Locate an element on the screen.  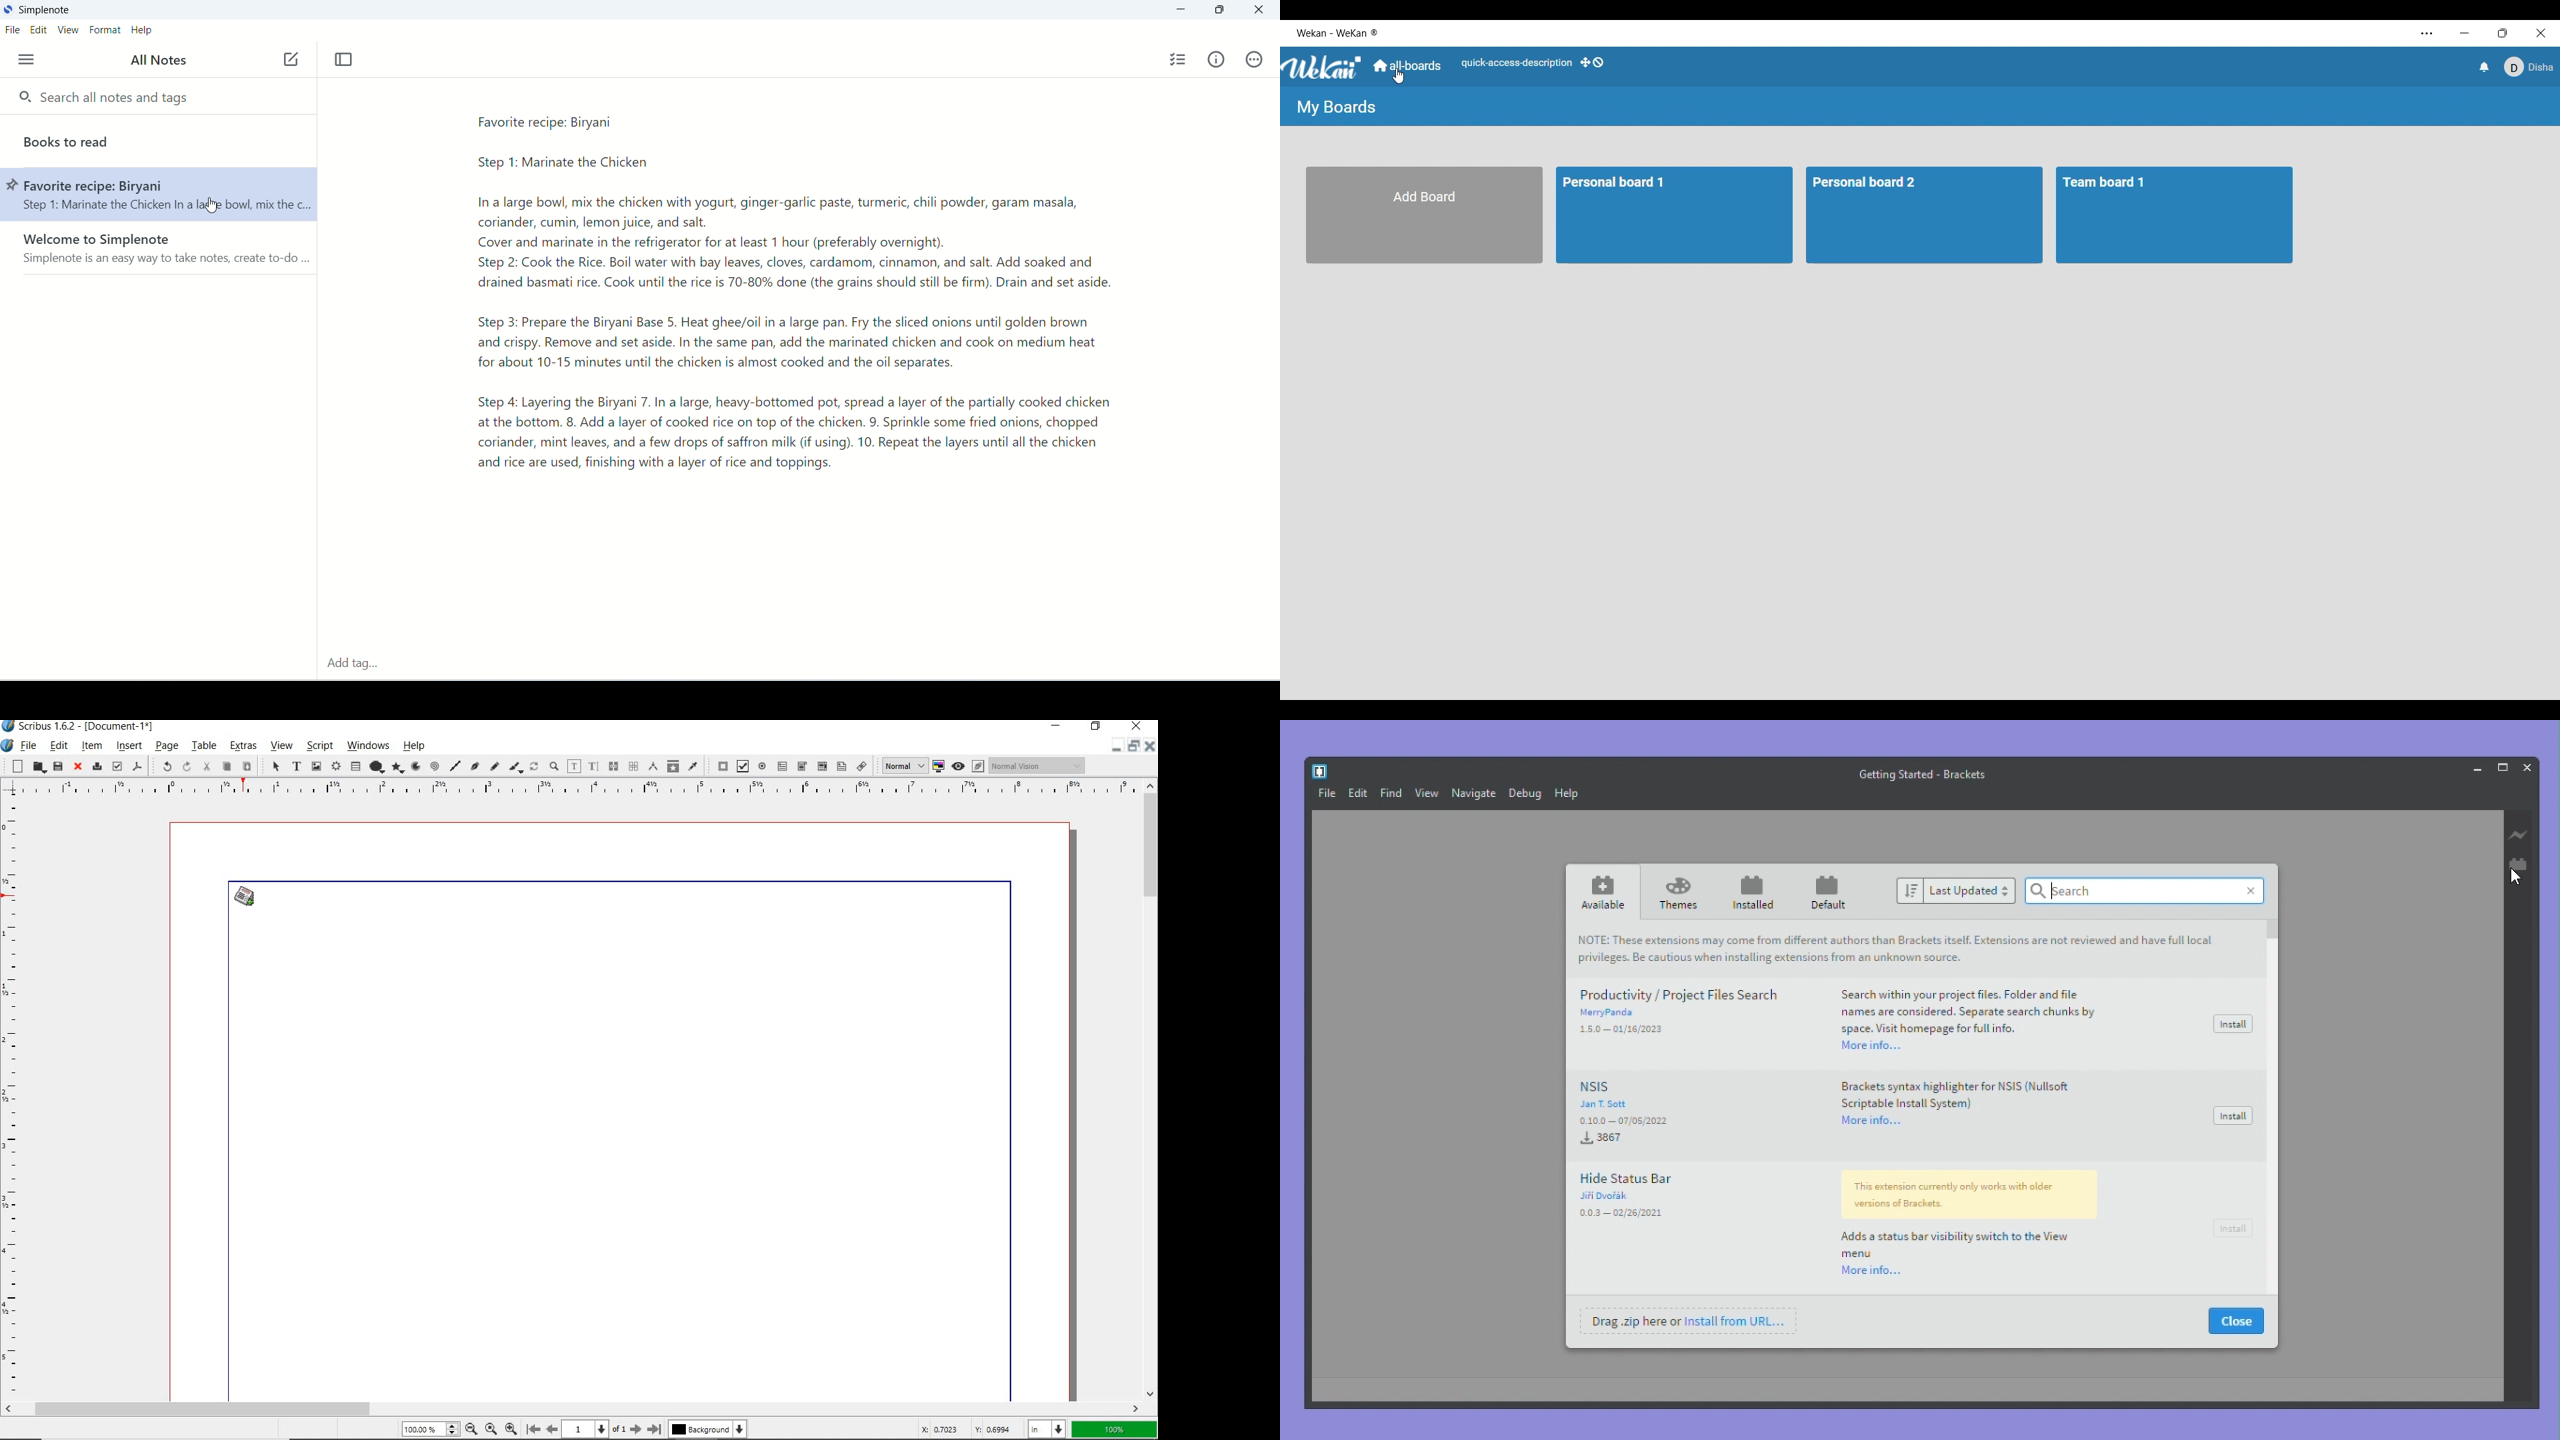
Quick access description is located at coordinates (1517, 63).